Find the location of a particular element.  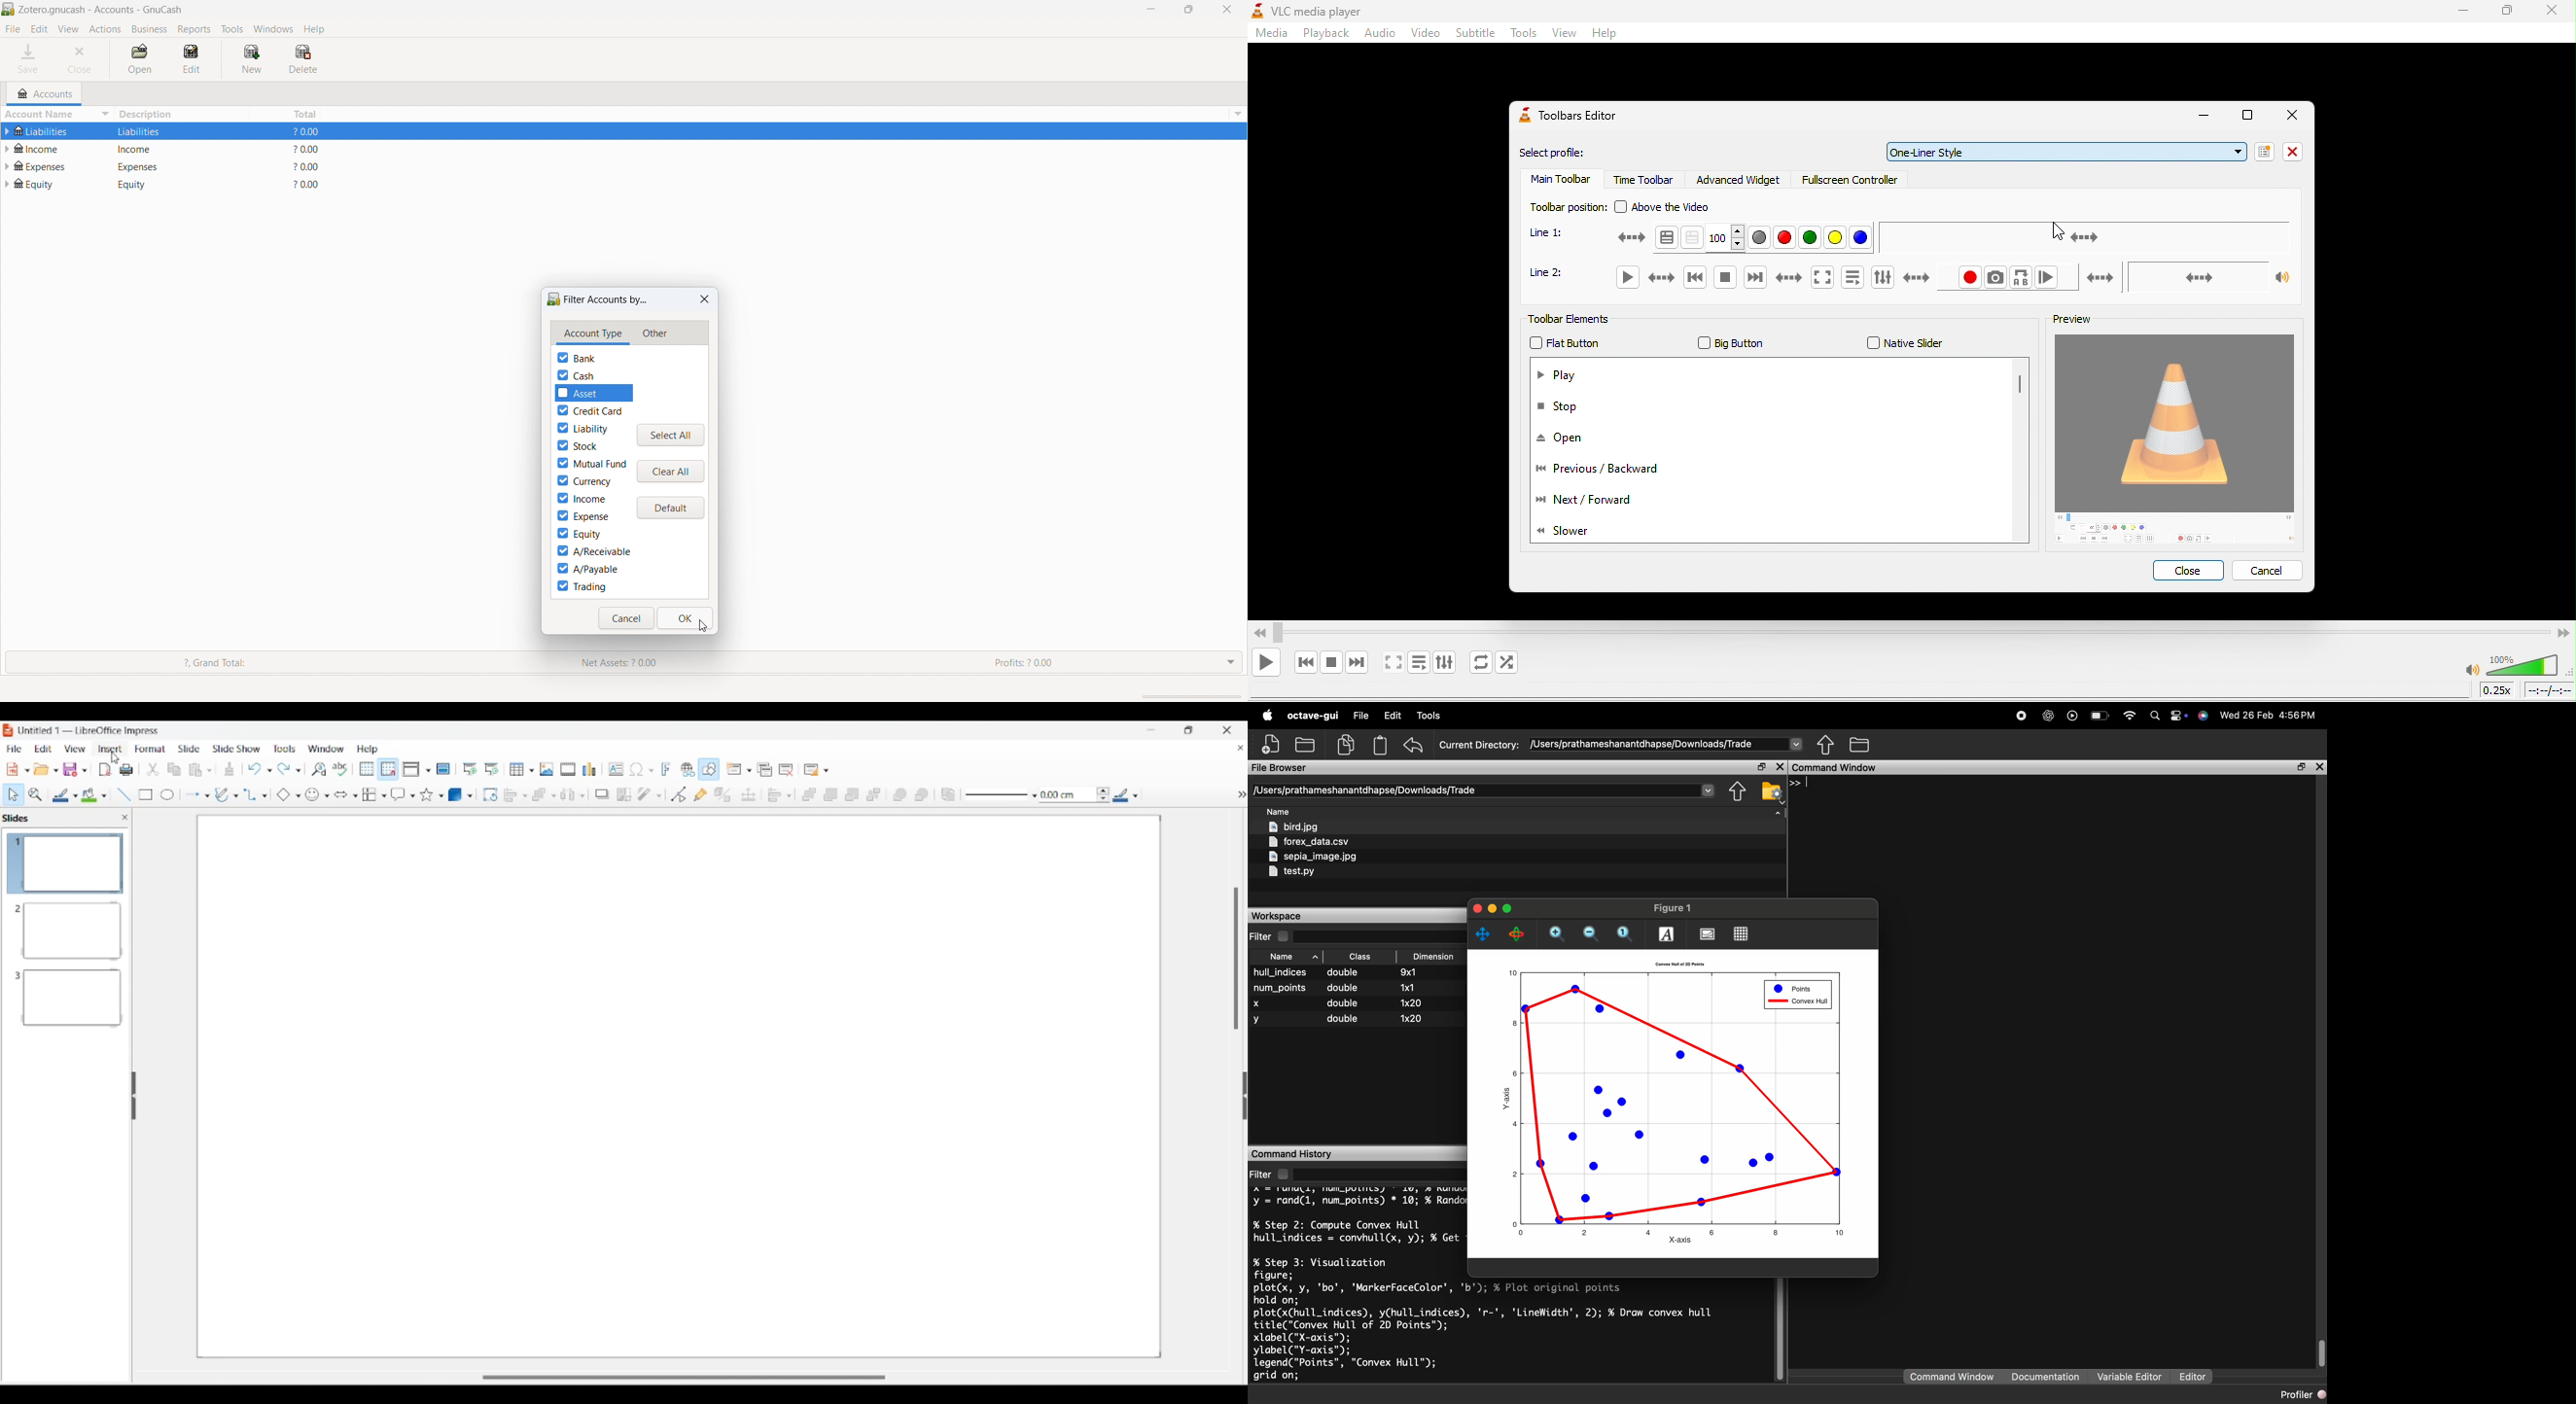

save is located at coordinates (30, 59).